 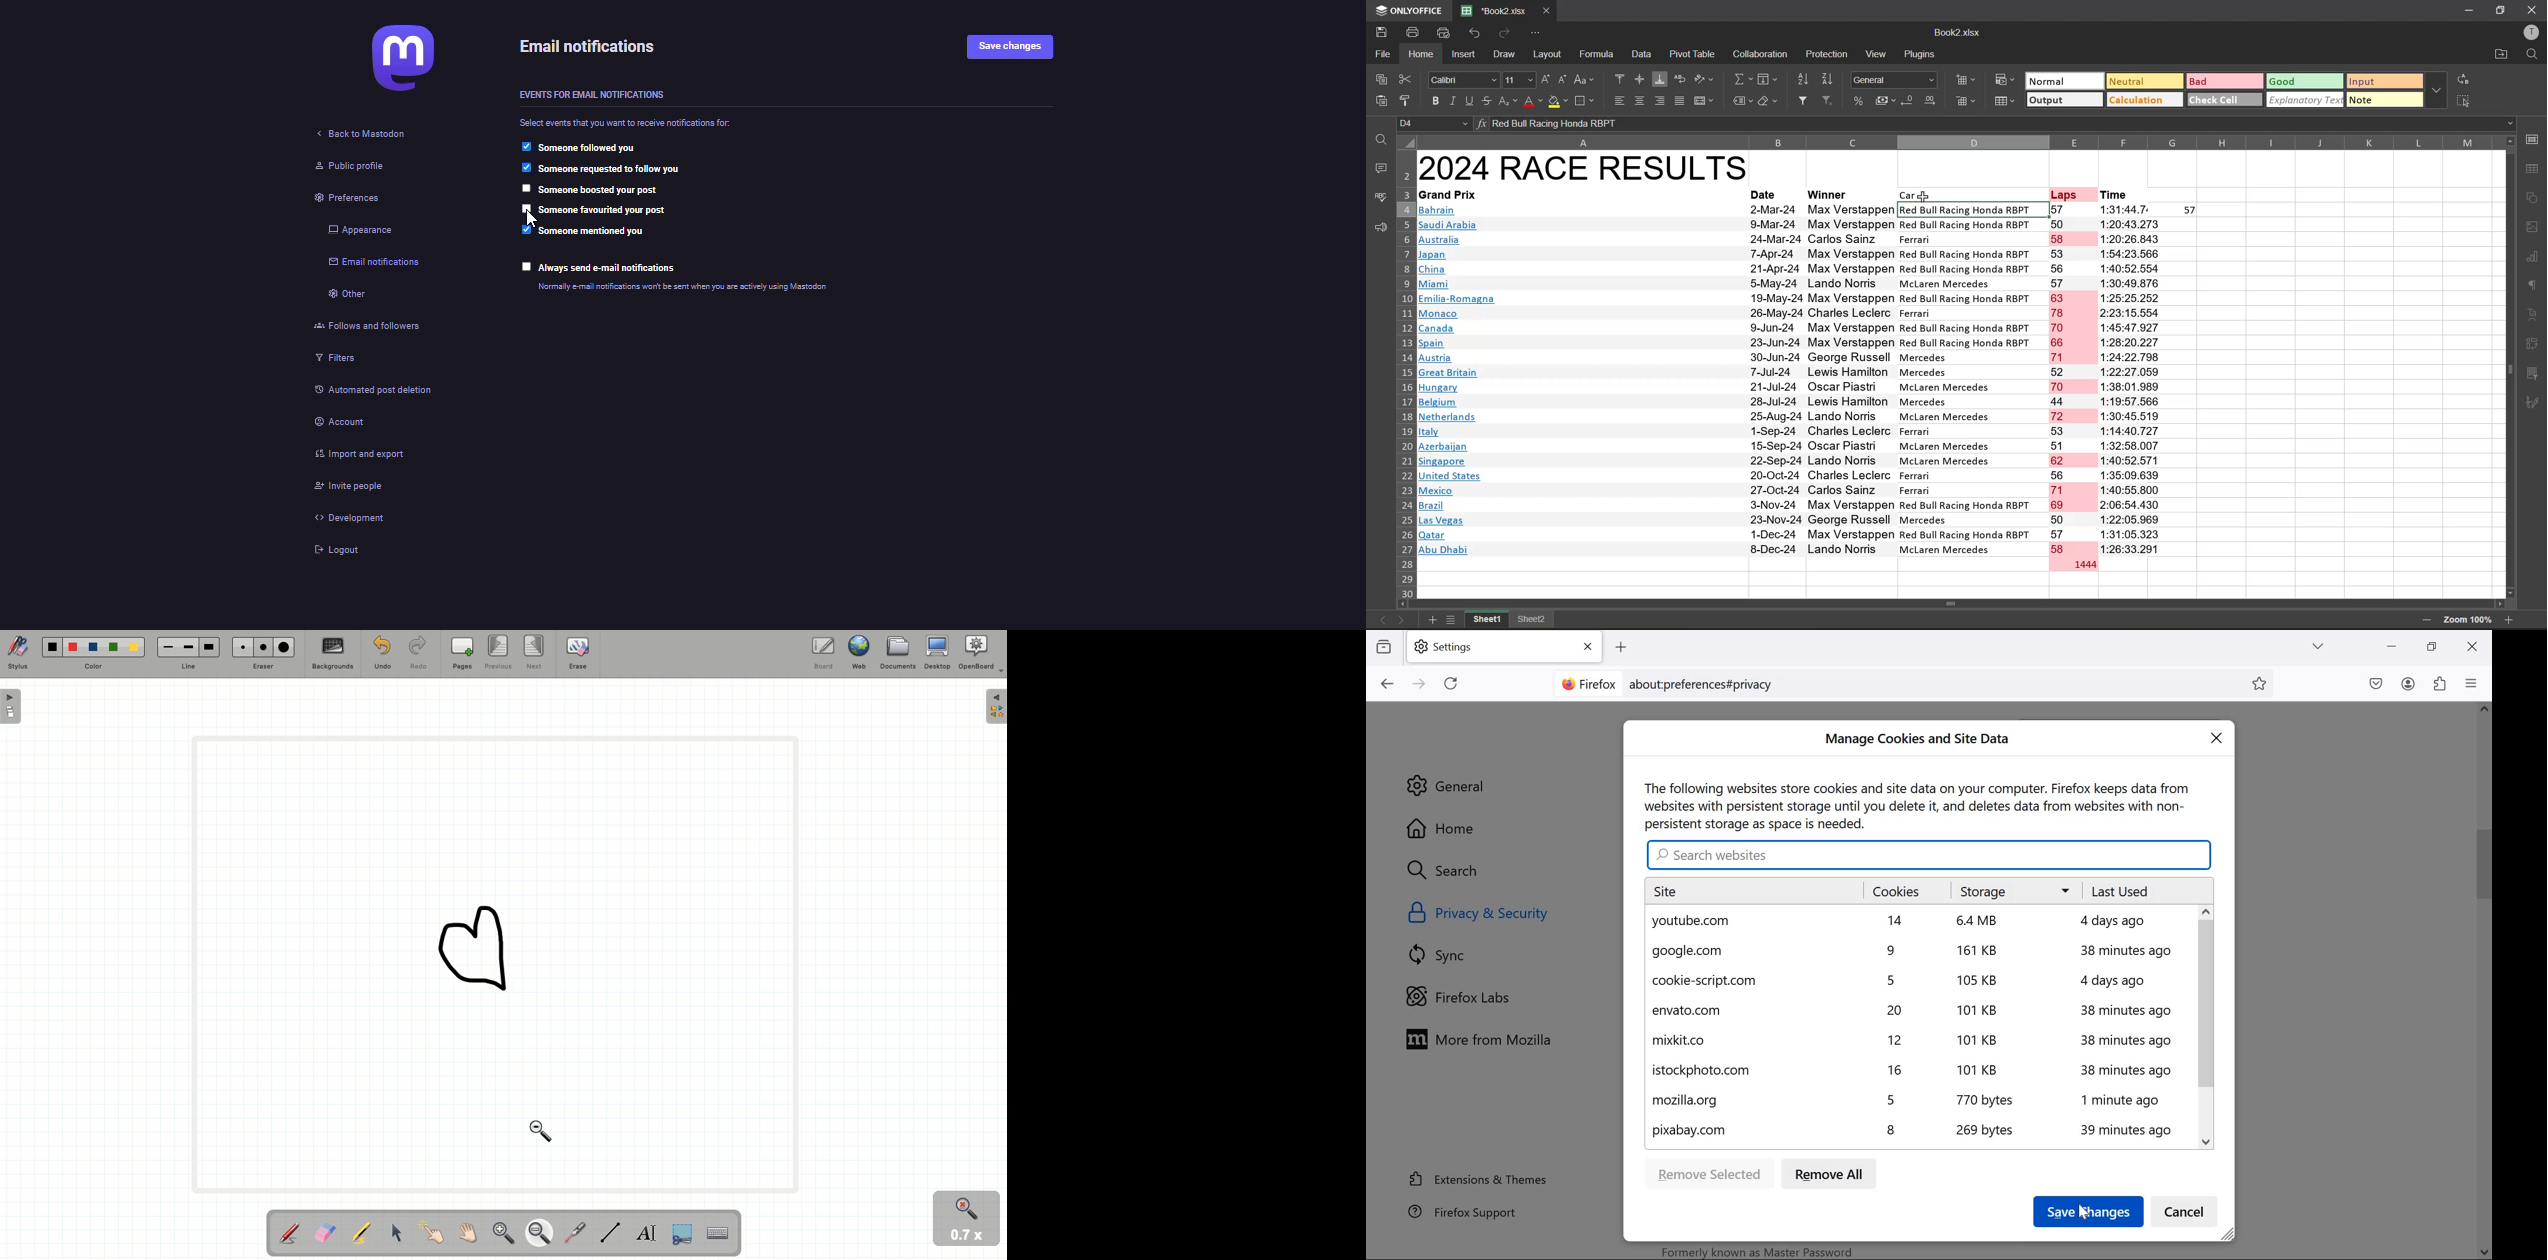 I want to click on view recent browsing across windows, so click(x=1384, y=645).